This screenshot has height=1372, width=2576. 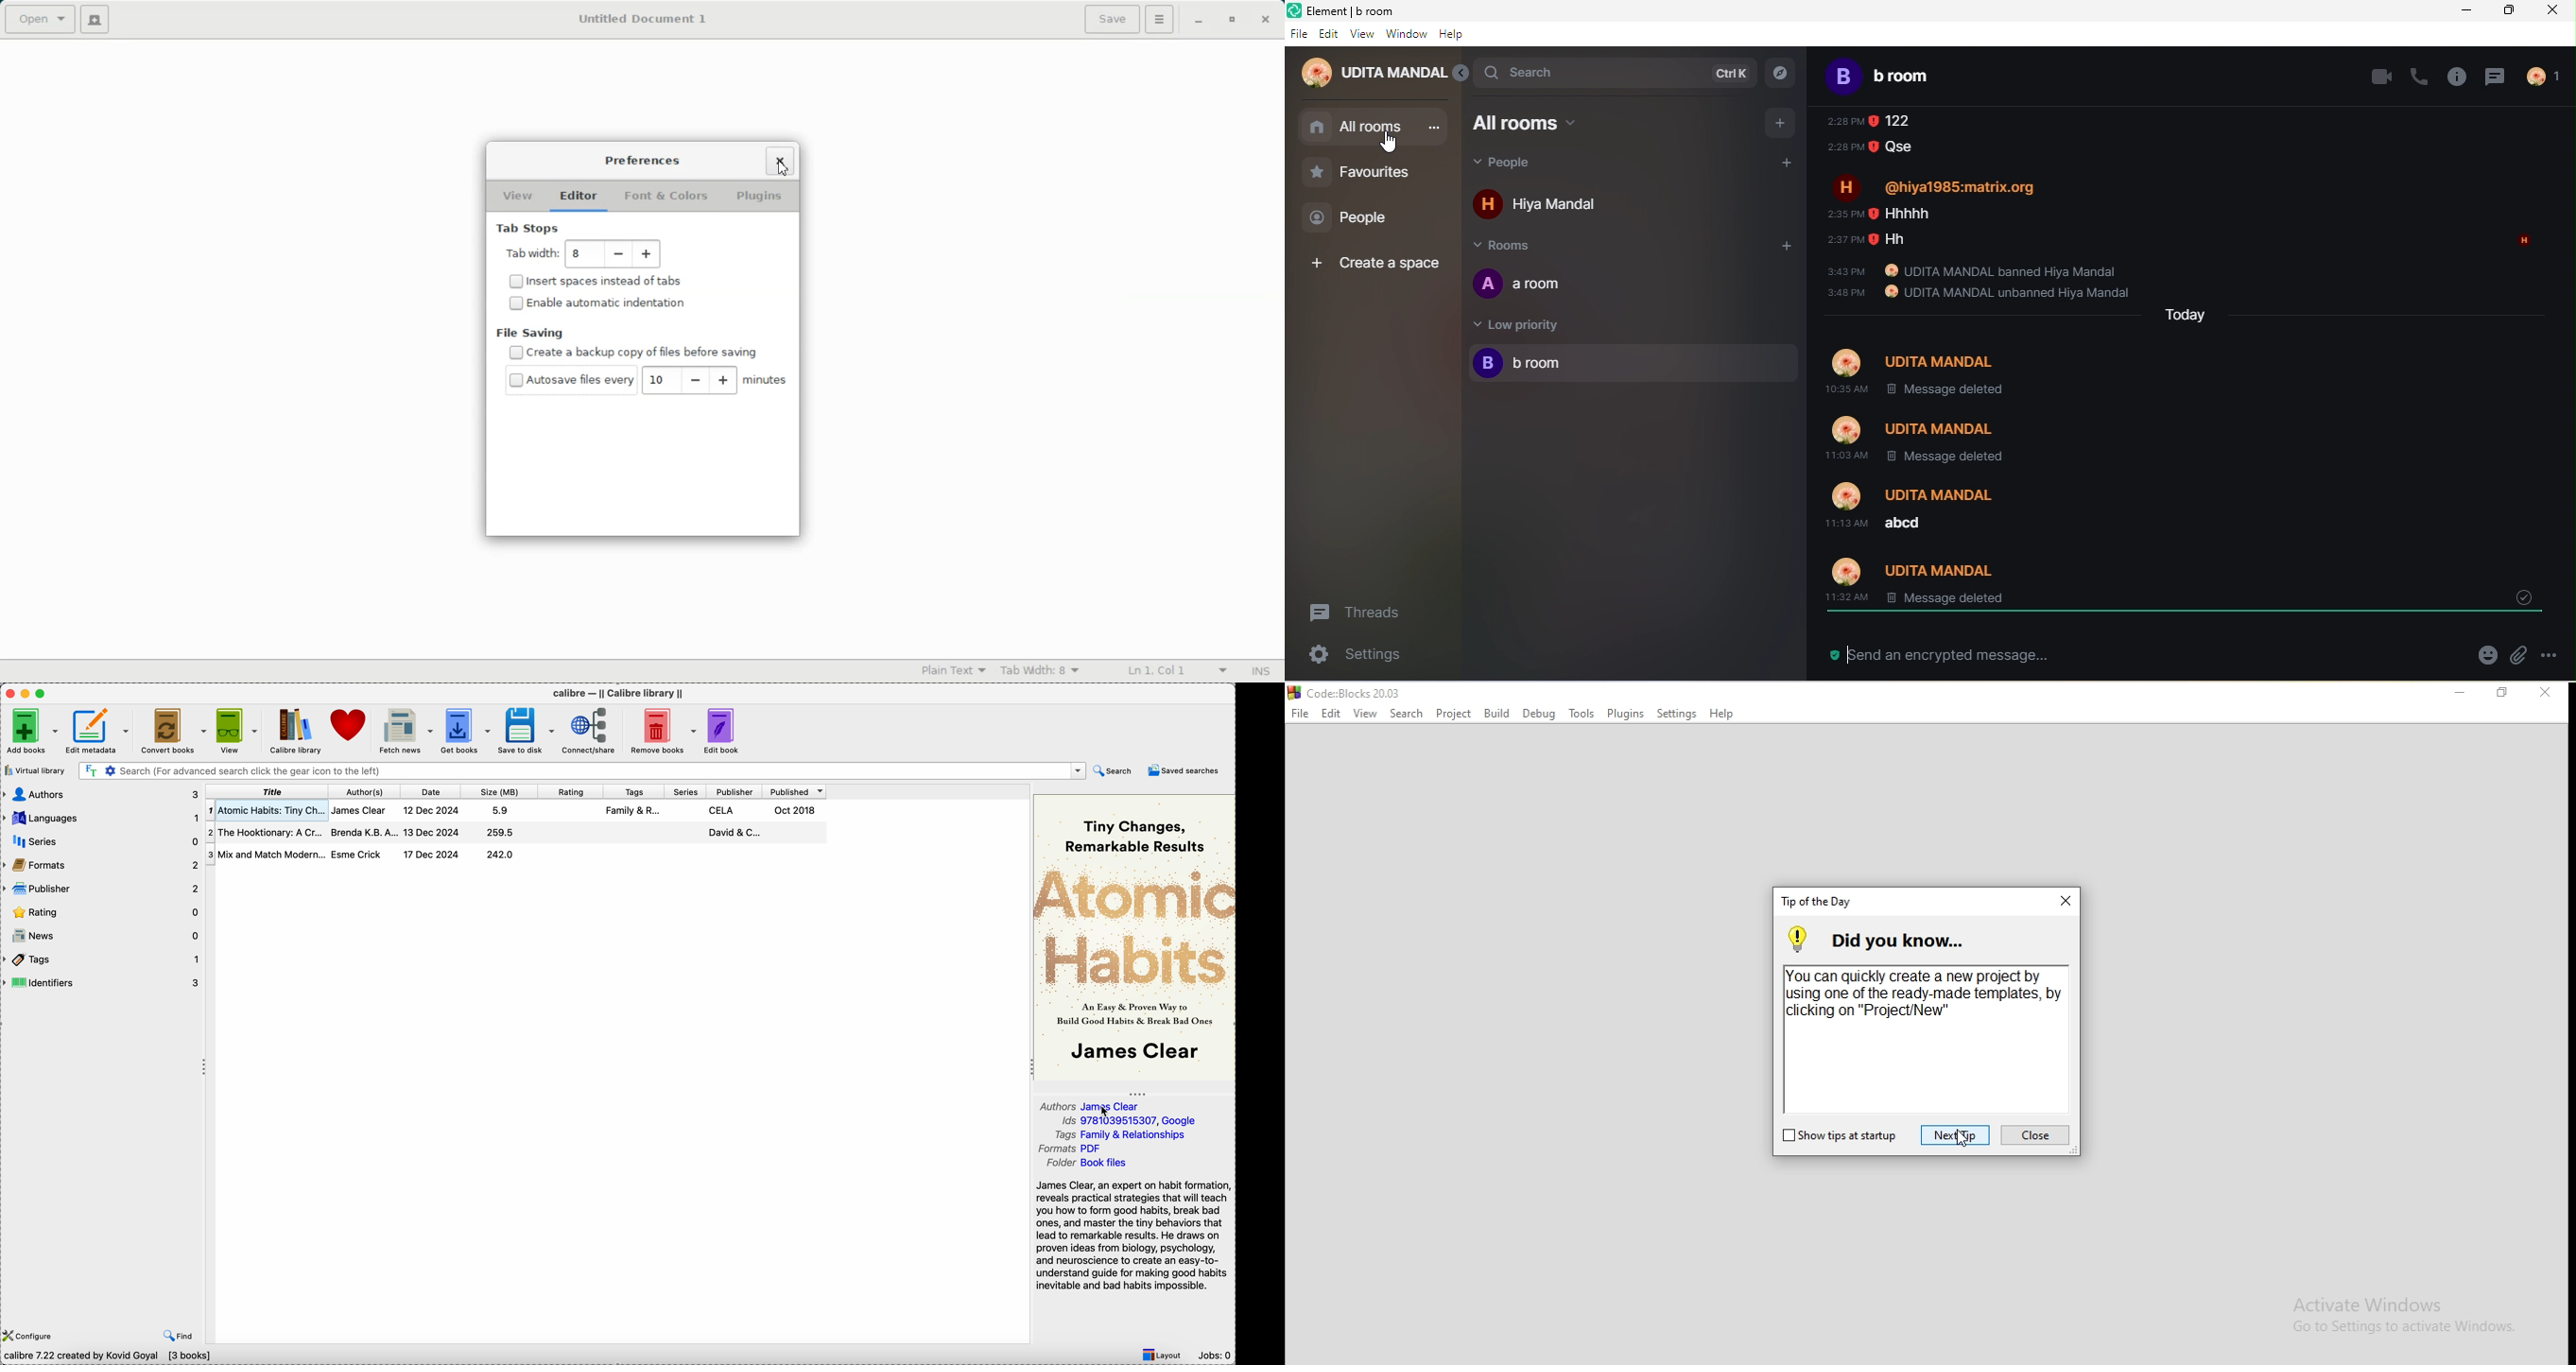 What do you see at coordinates (368, 790) in the screenshot?
I see `author(s)` at bounding box center [368, 790].